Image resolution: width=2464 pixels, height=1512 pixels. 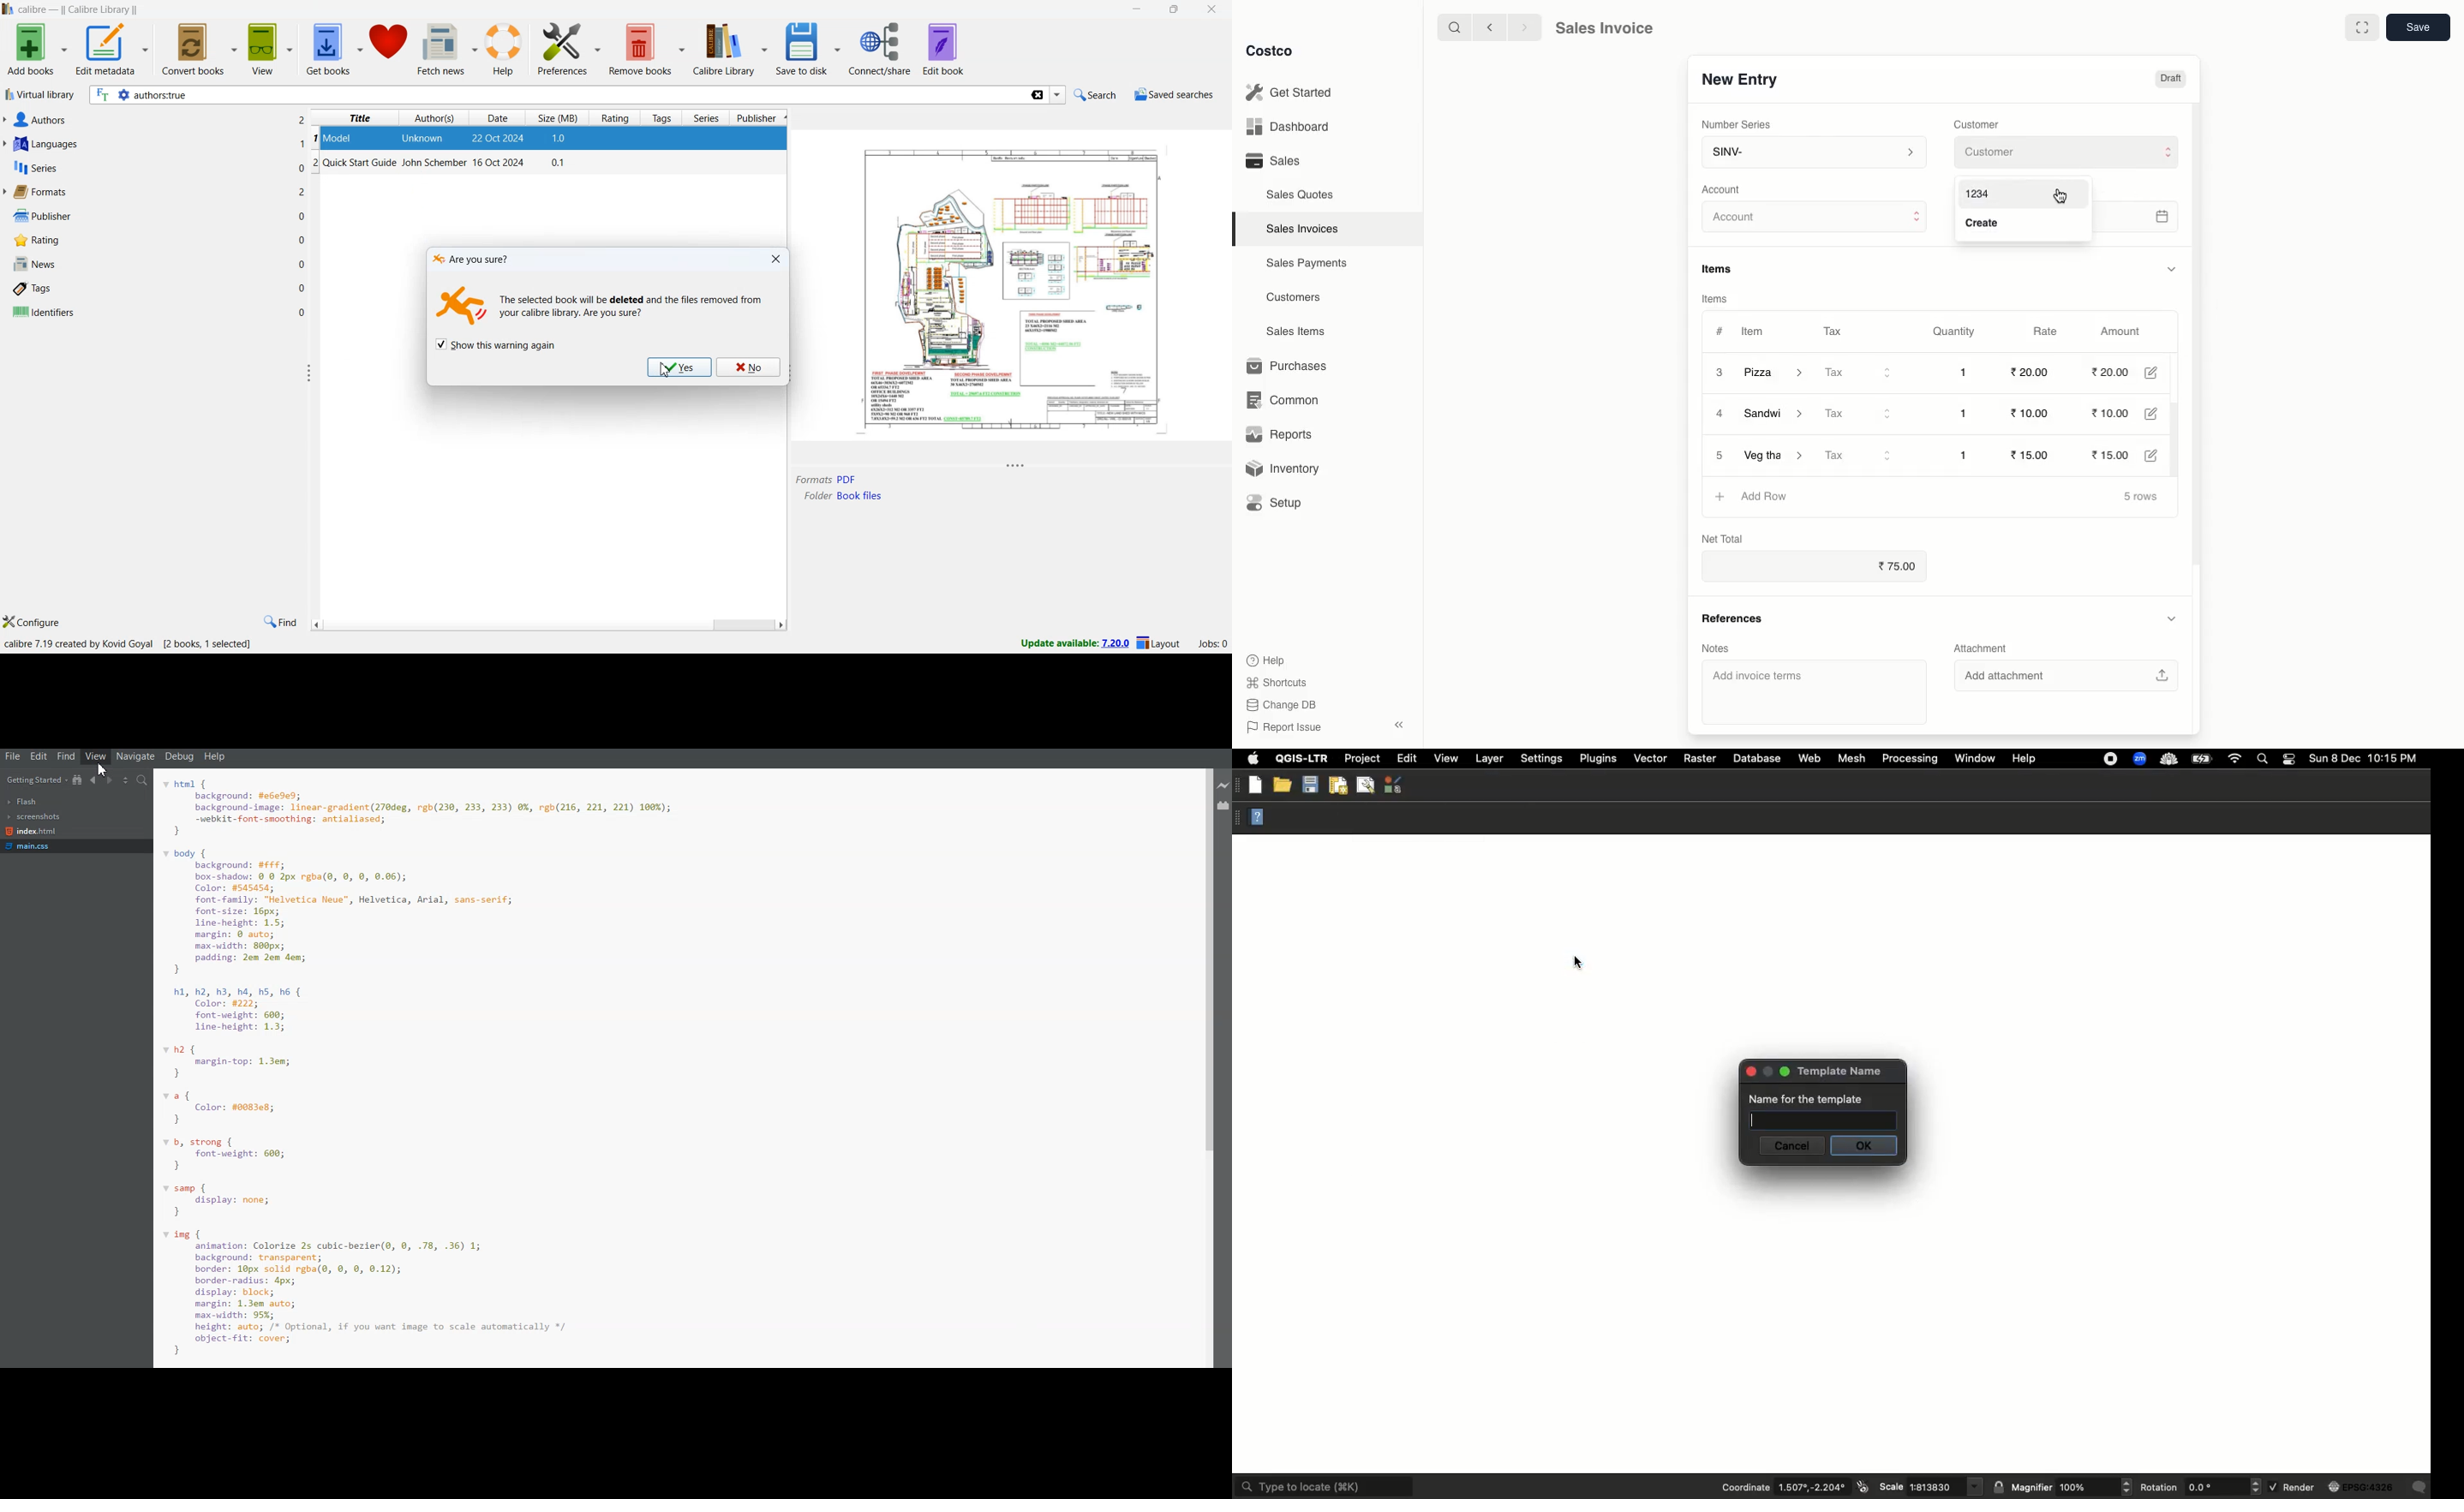 I want to click on Full width toggle, so click(x=2360, y=28).